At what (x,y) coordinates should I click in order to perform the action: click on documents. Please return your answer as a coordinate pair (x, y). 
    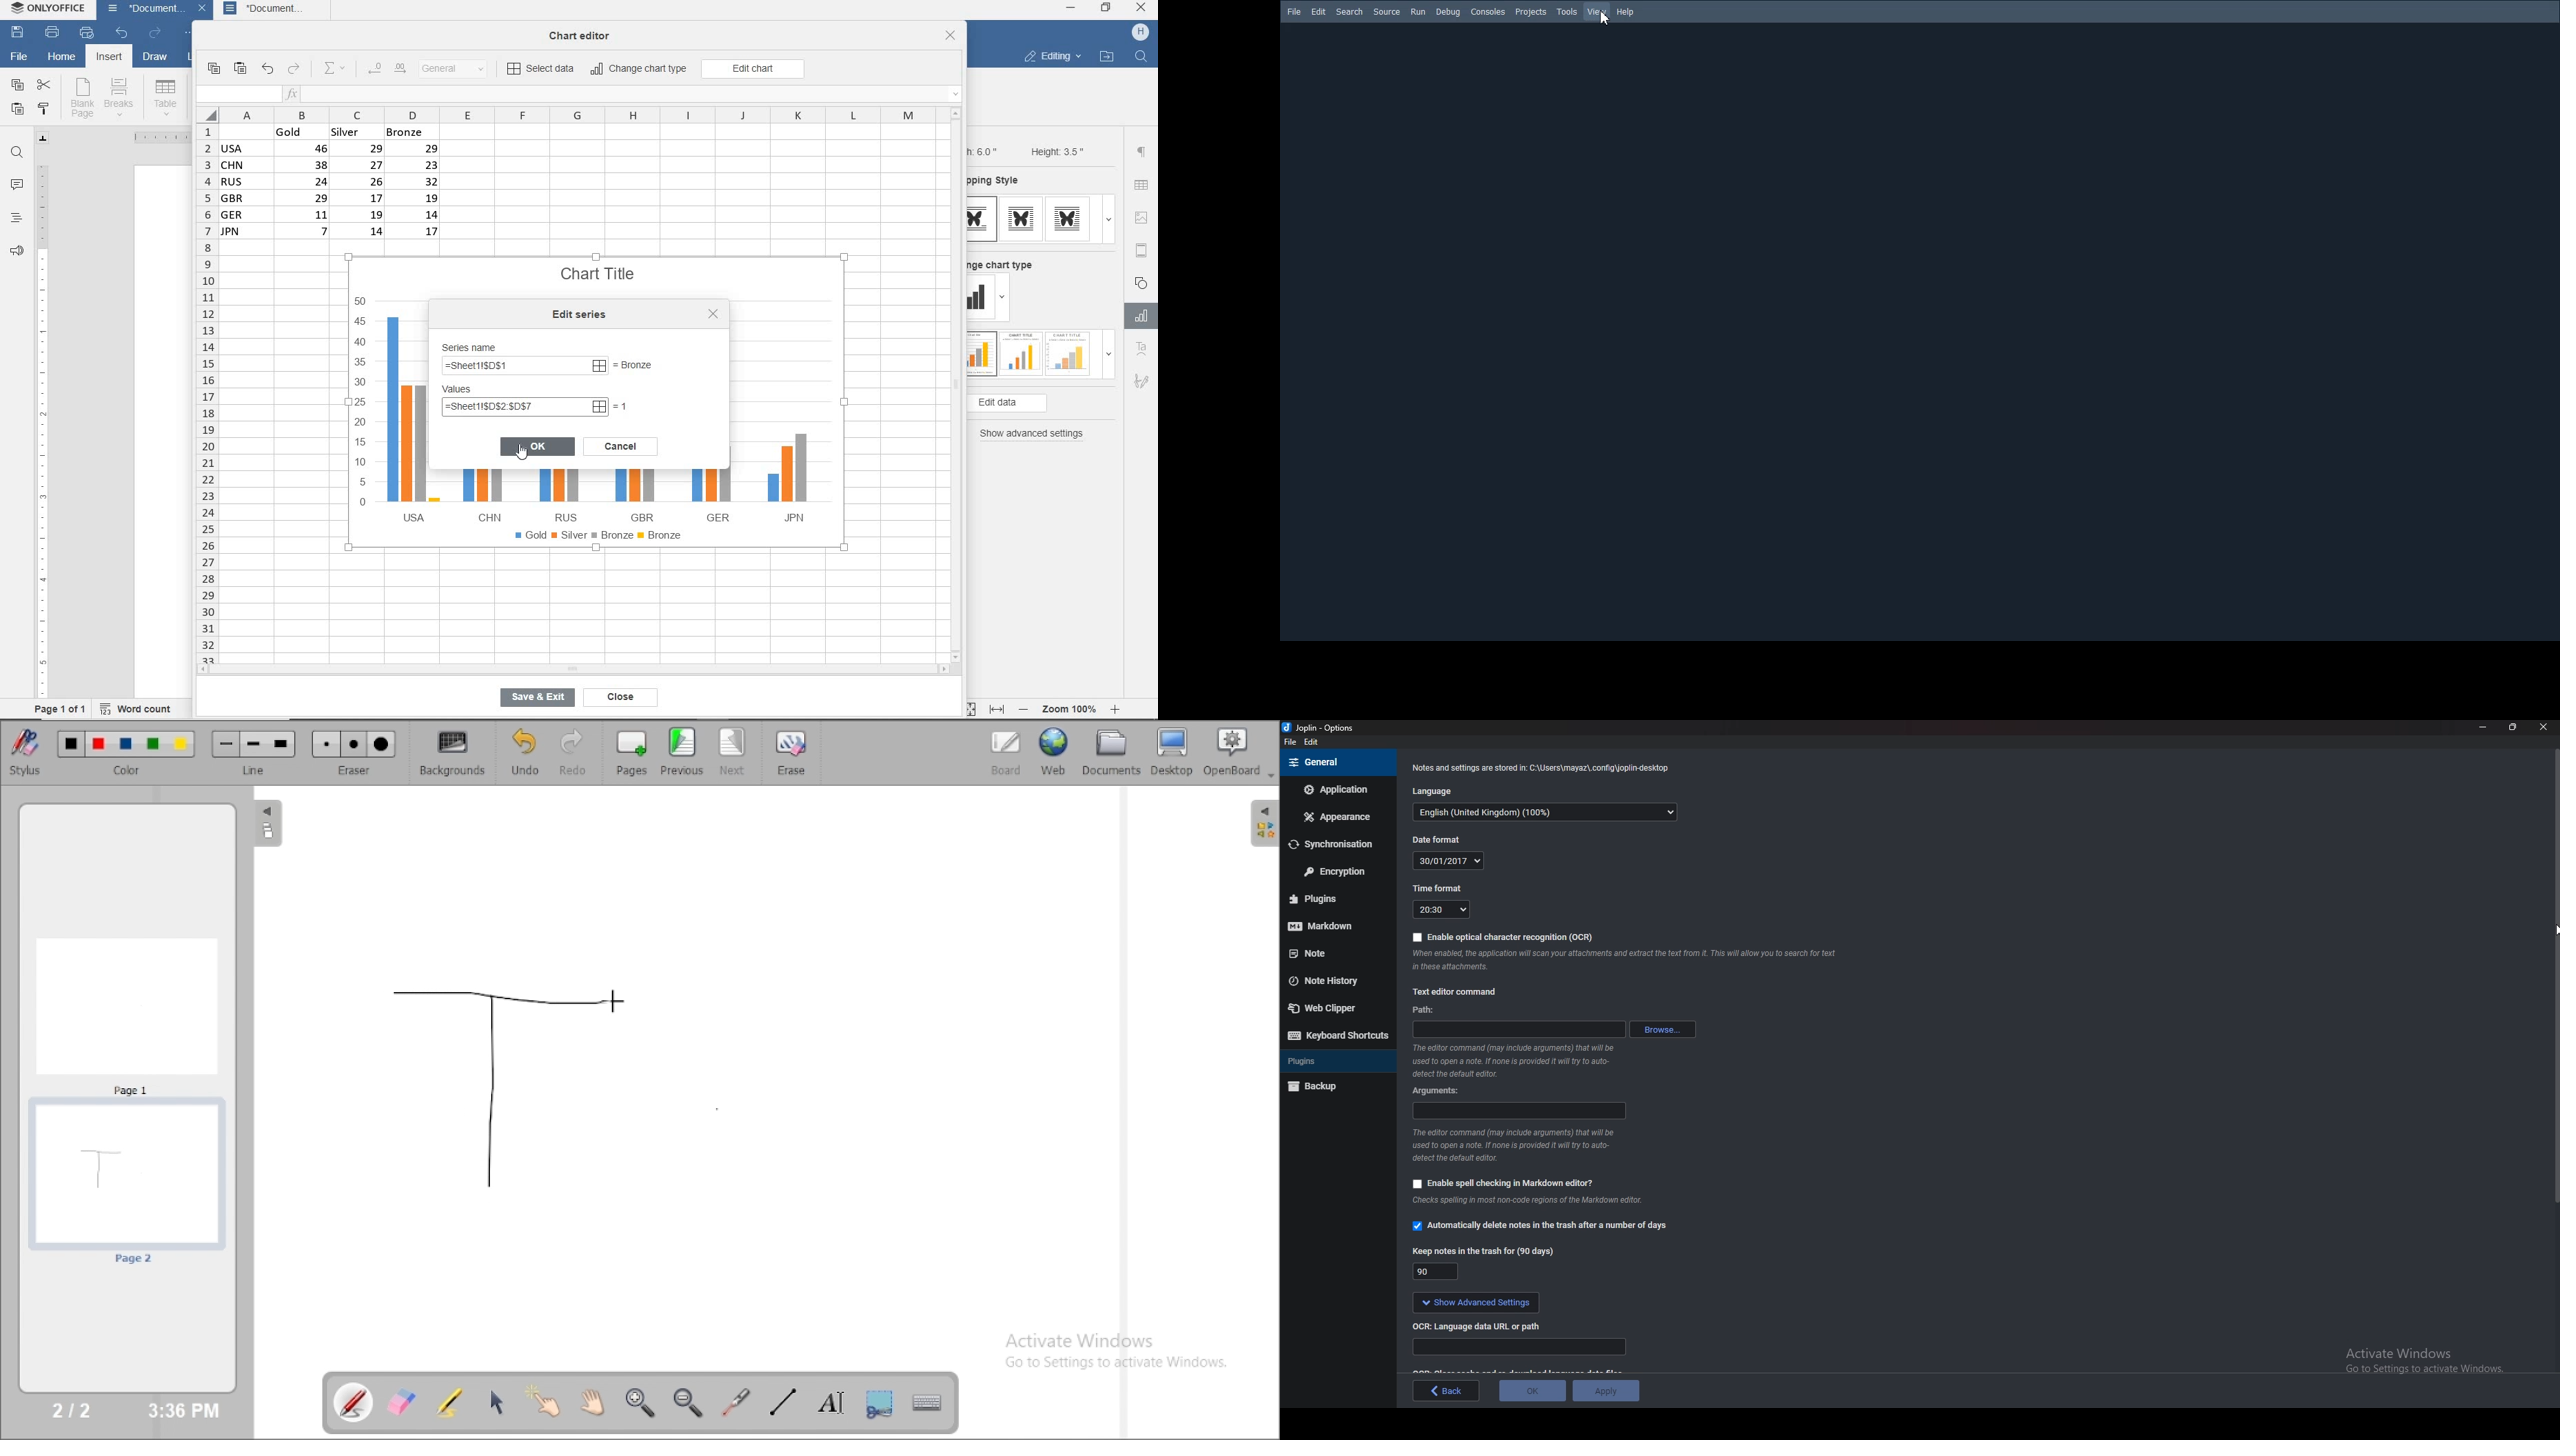
    Looking at the image, I should click on (1110, 751).